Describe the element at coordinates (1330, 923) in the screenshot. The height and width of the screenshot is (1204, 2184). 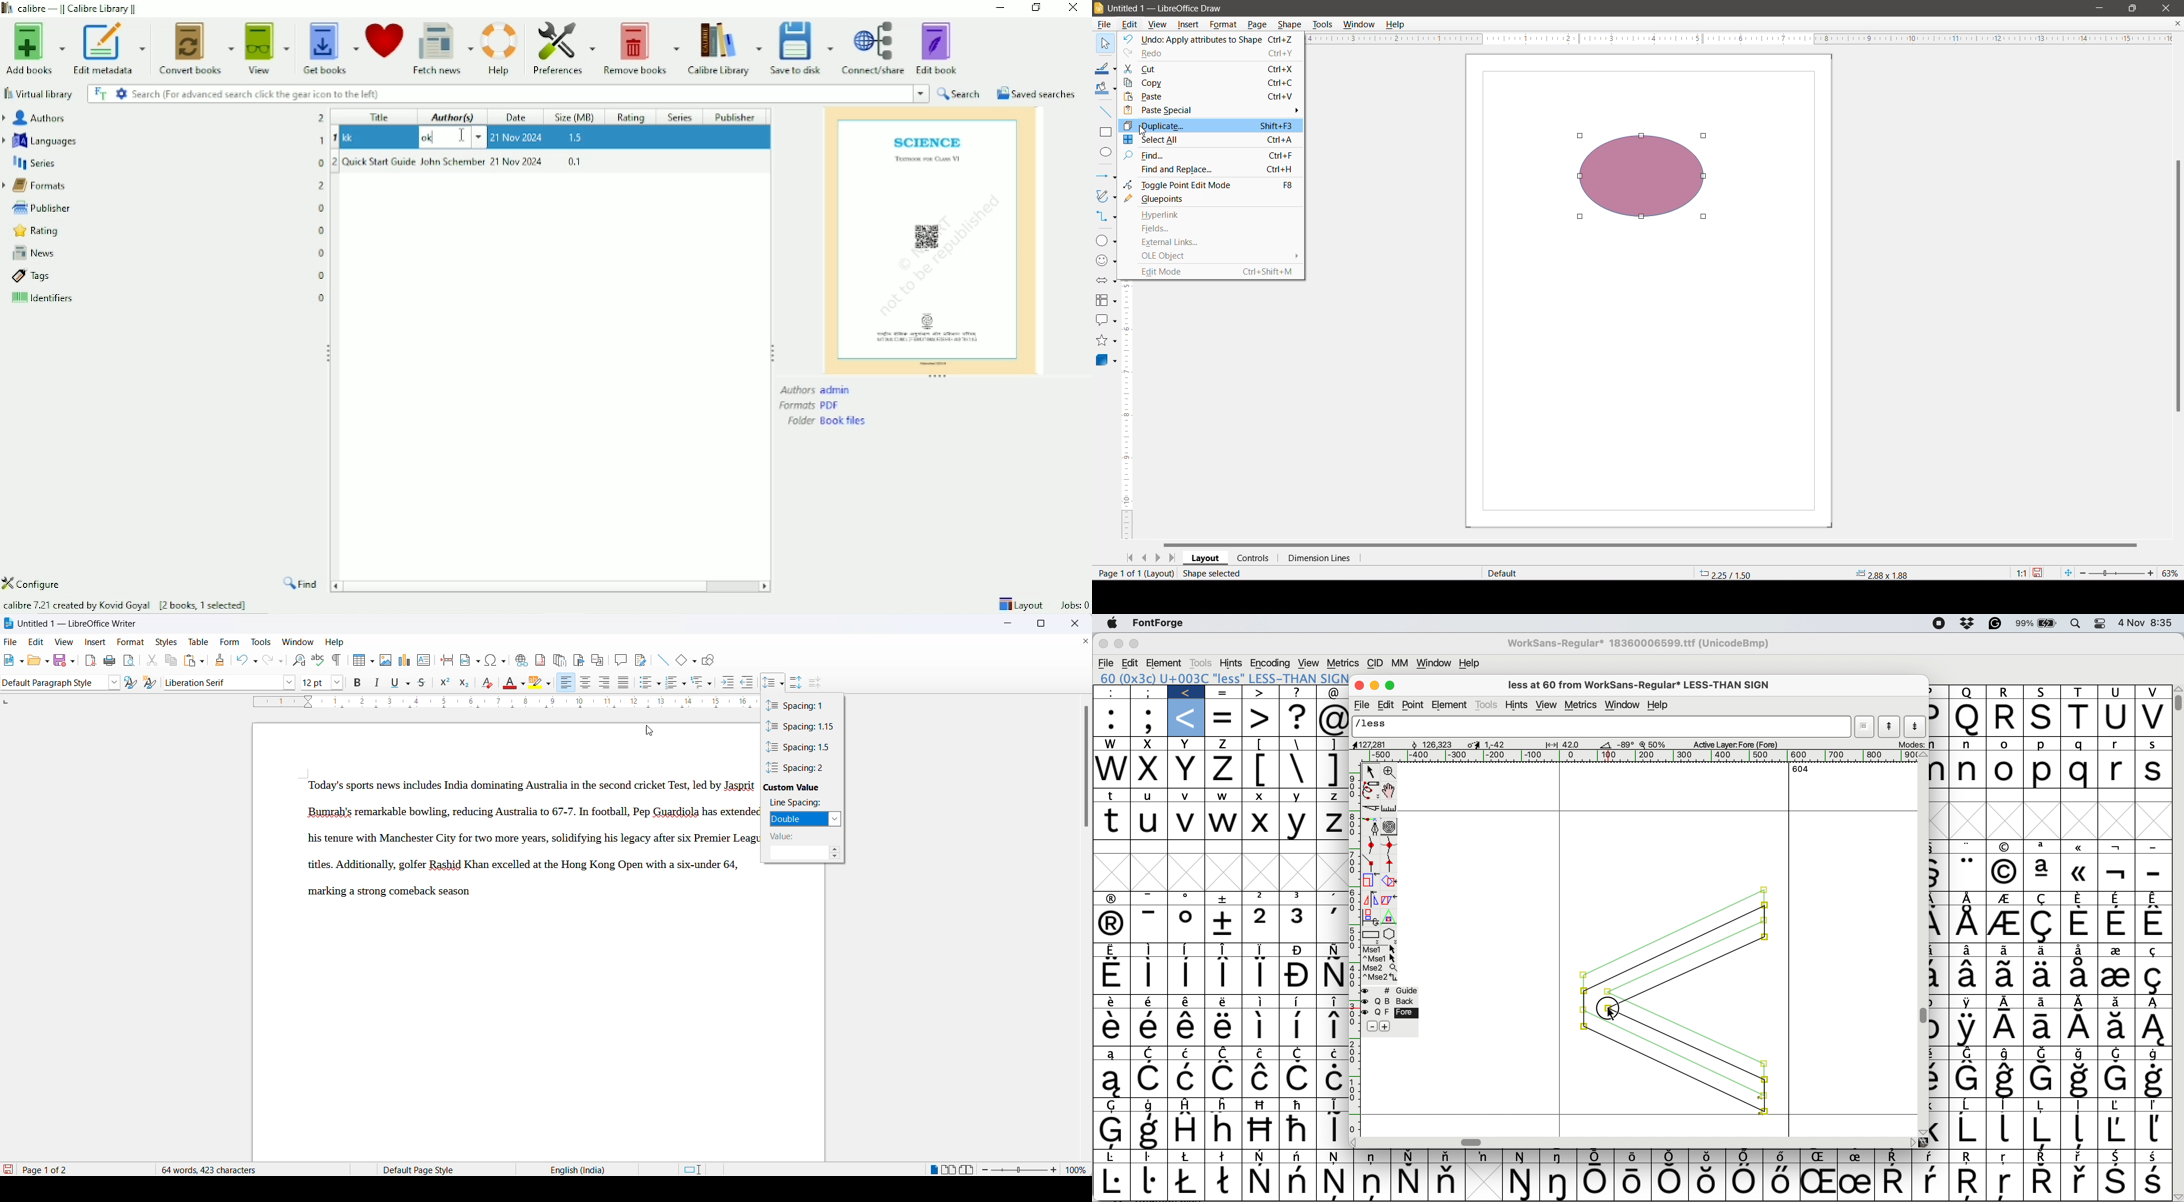
I see `,` at that location.